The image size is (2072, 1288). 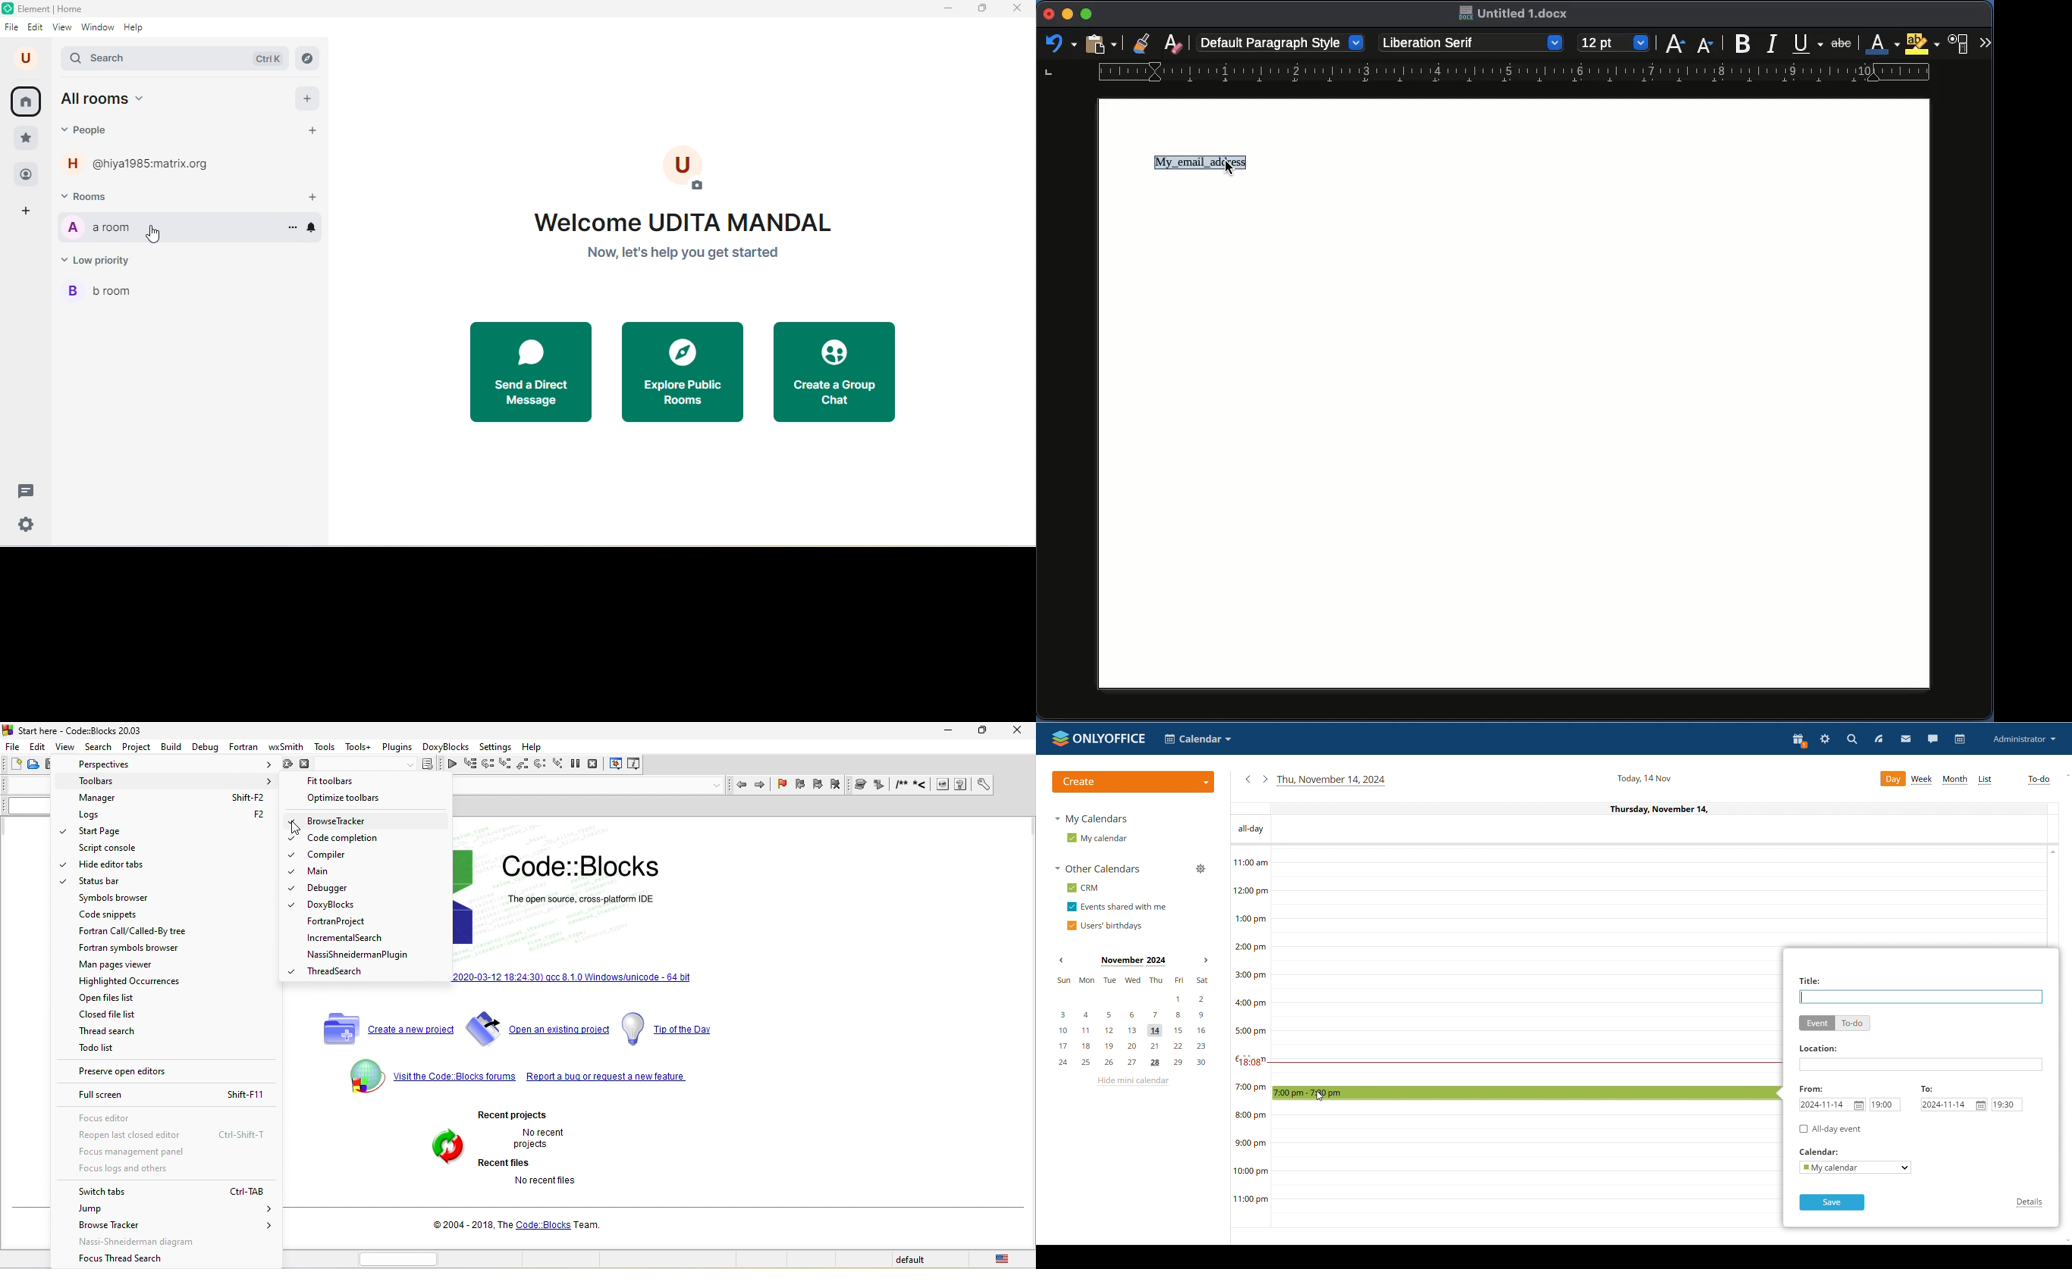 What do you see at coordinates (336, 822) in the screenshot?
I see `browse tracker` at bounding box center [336, 822].